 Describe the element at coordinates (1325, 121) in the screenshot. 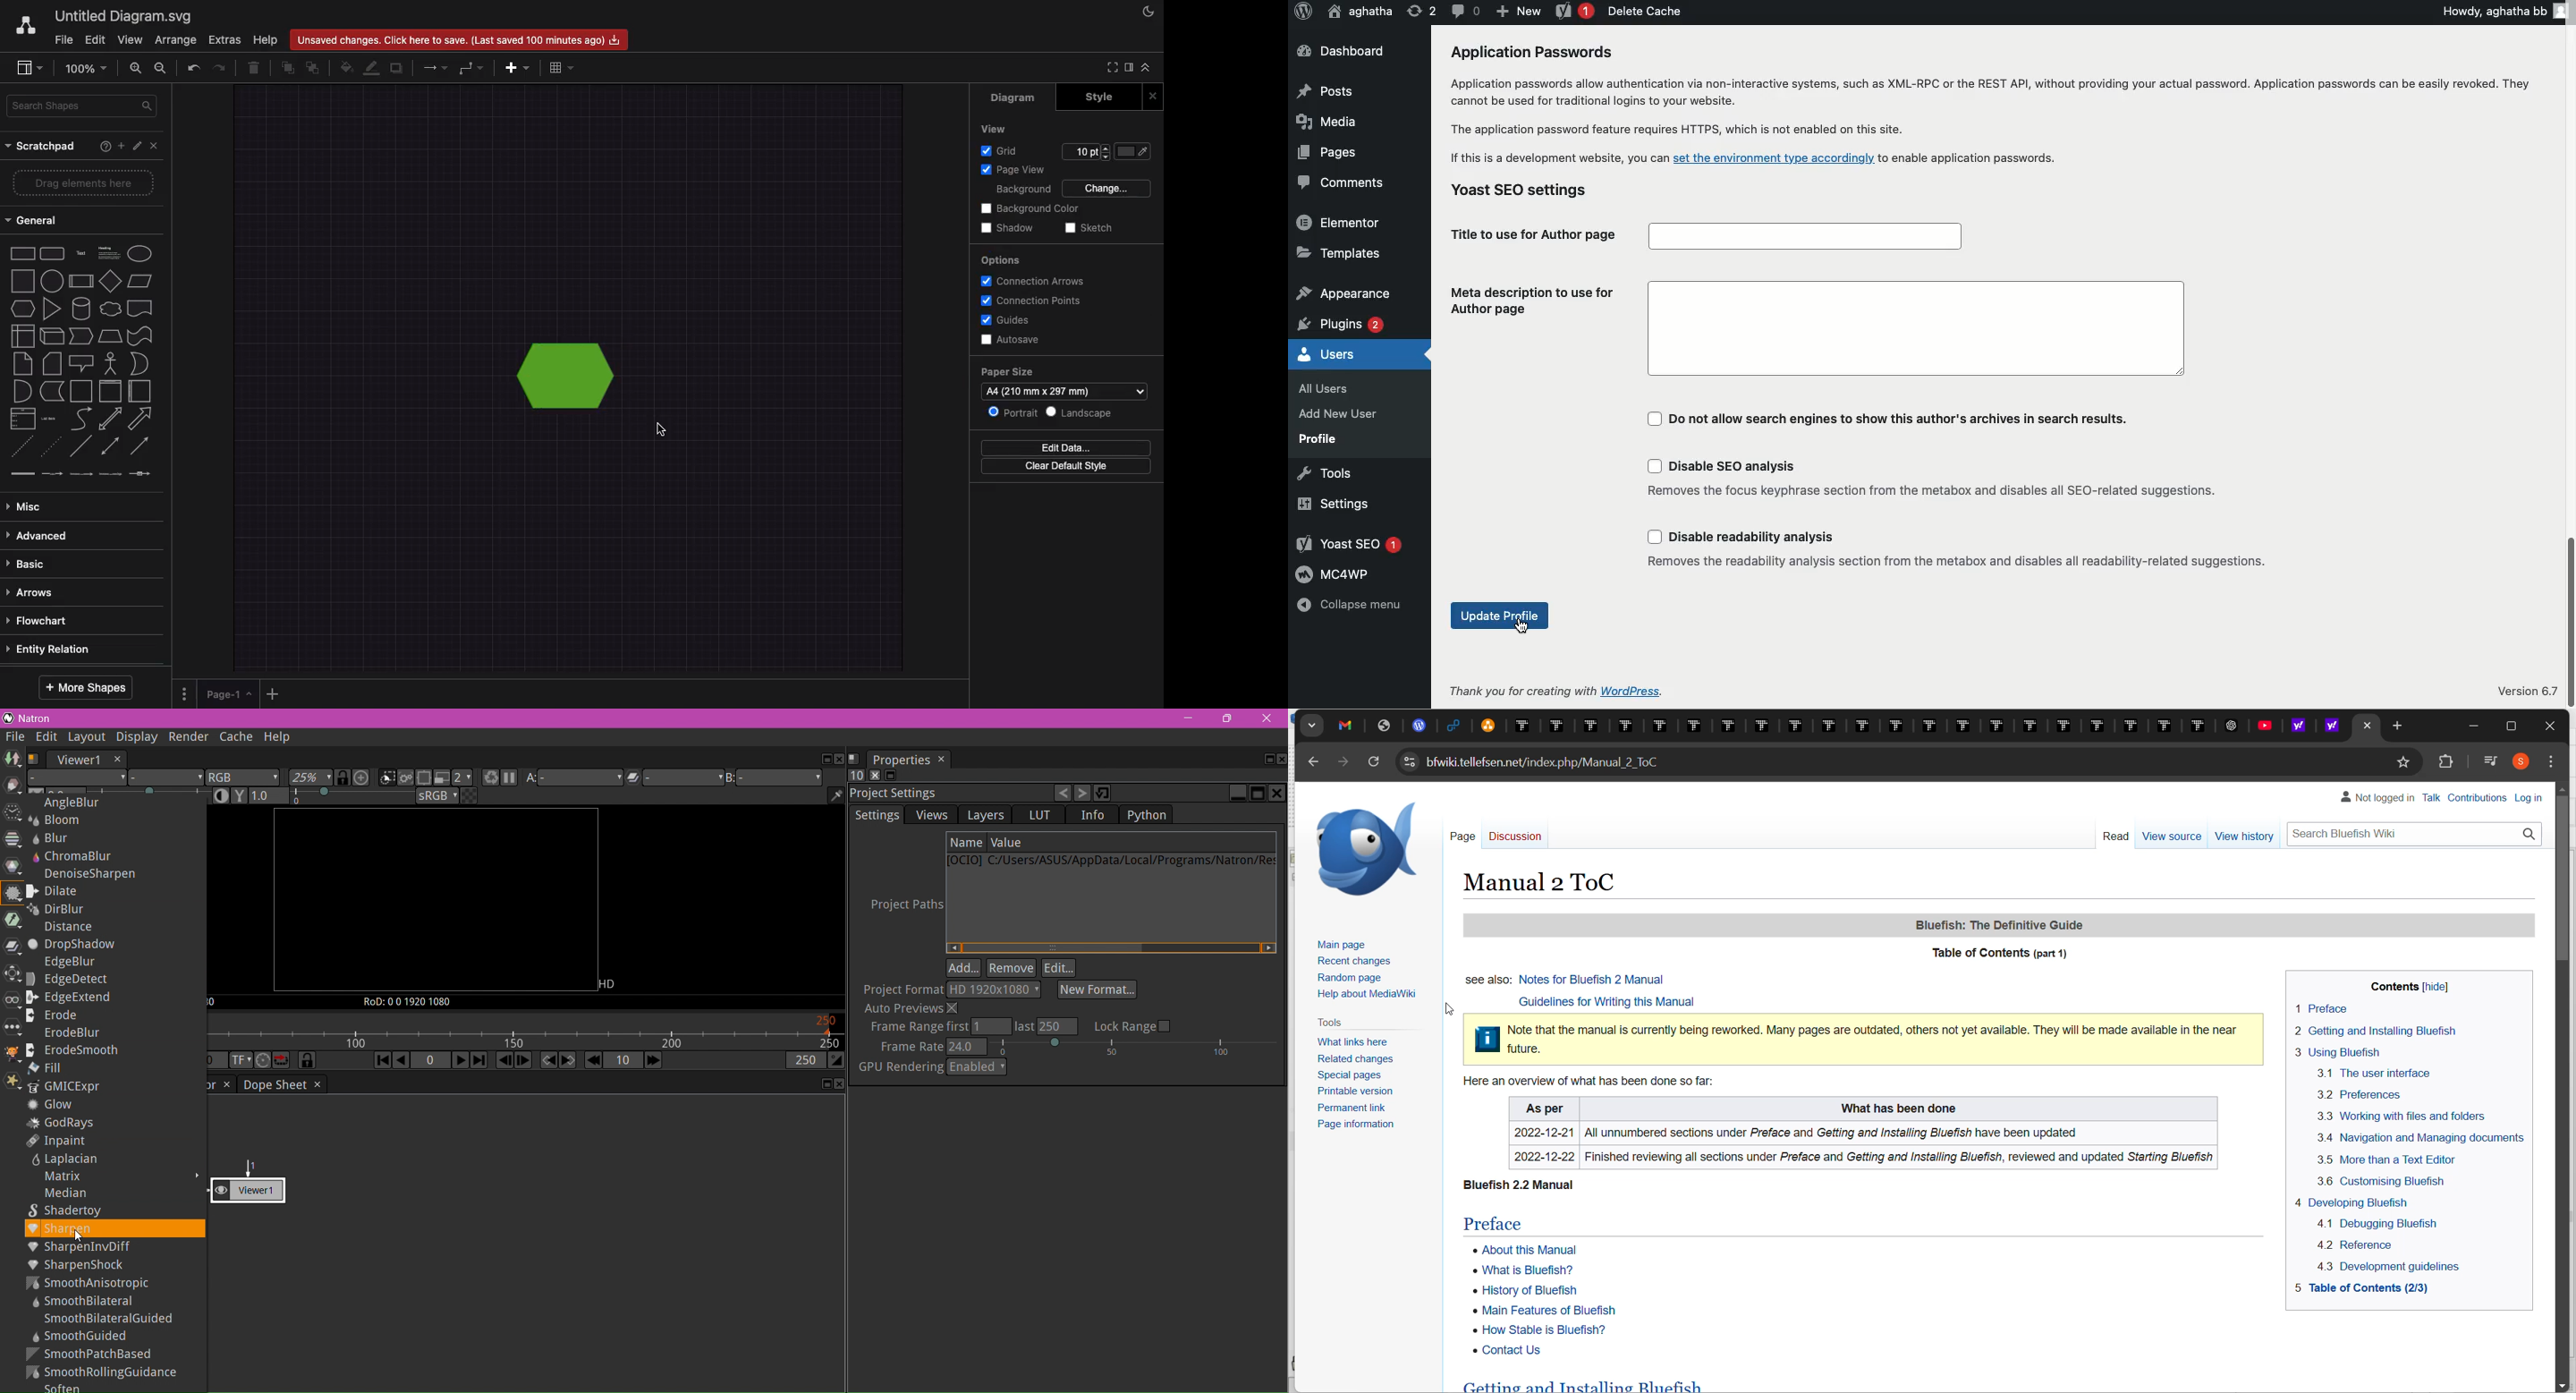

I see `Media` at that location.